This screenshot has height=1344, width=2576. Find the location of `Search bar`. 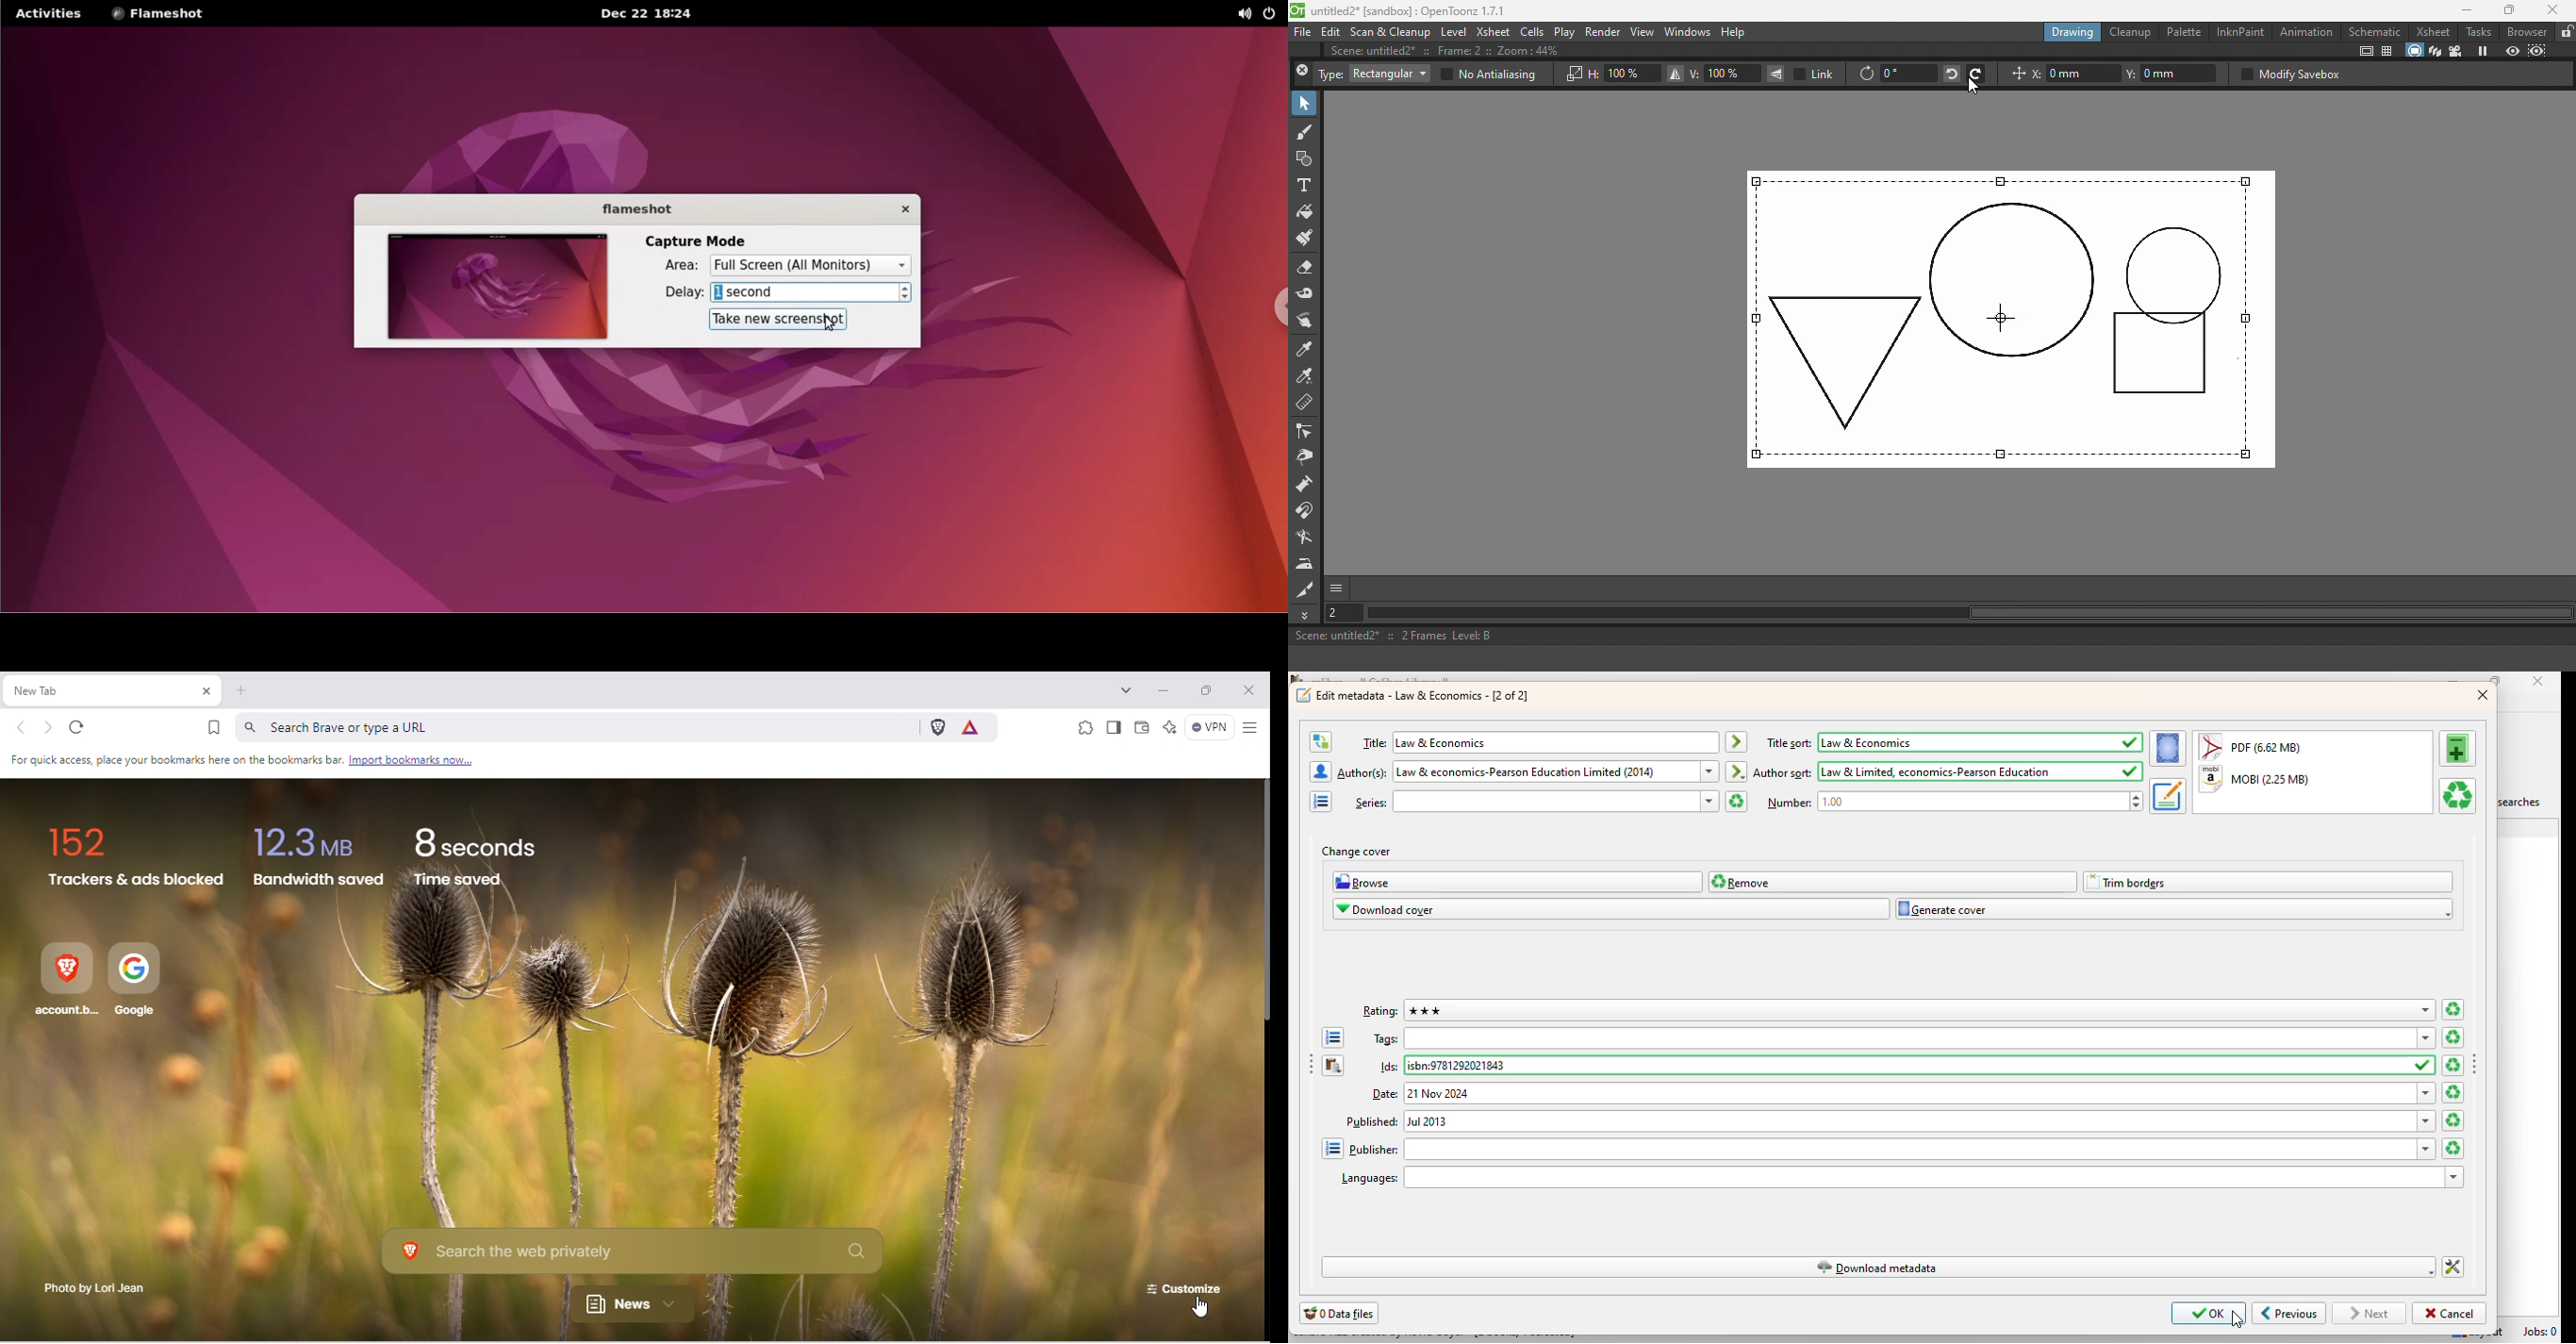

Search bar is located at coordinates (574, 726).